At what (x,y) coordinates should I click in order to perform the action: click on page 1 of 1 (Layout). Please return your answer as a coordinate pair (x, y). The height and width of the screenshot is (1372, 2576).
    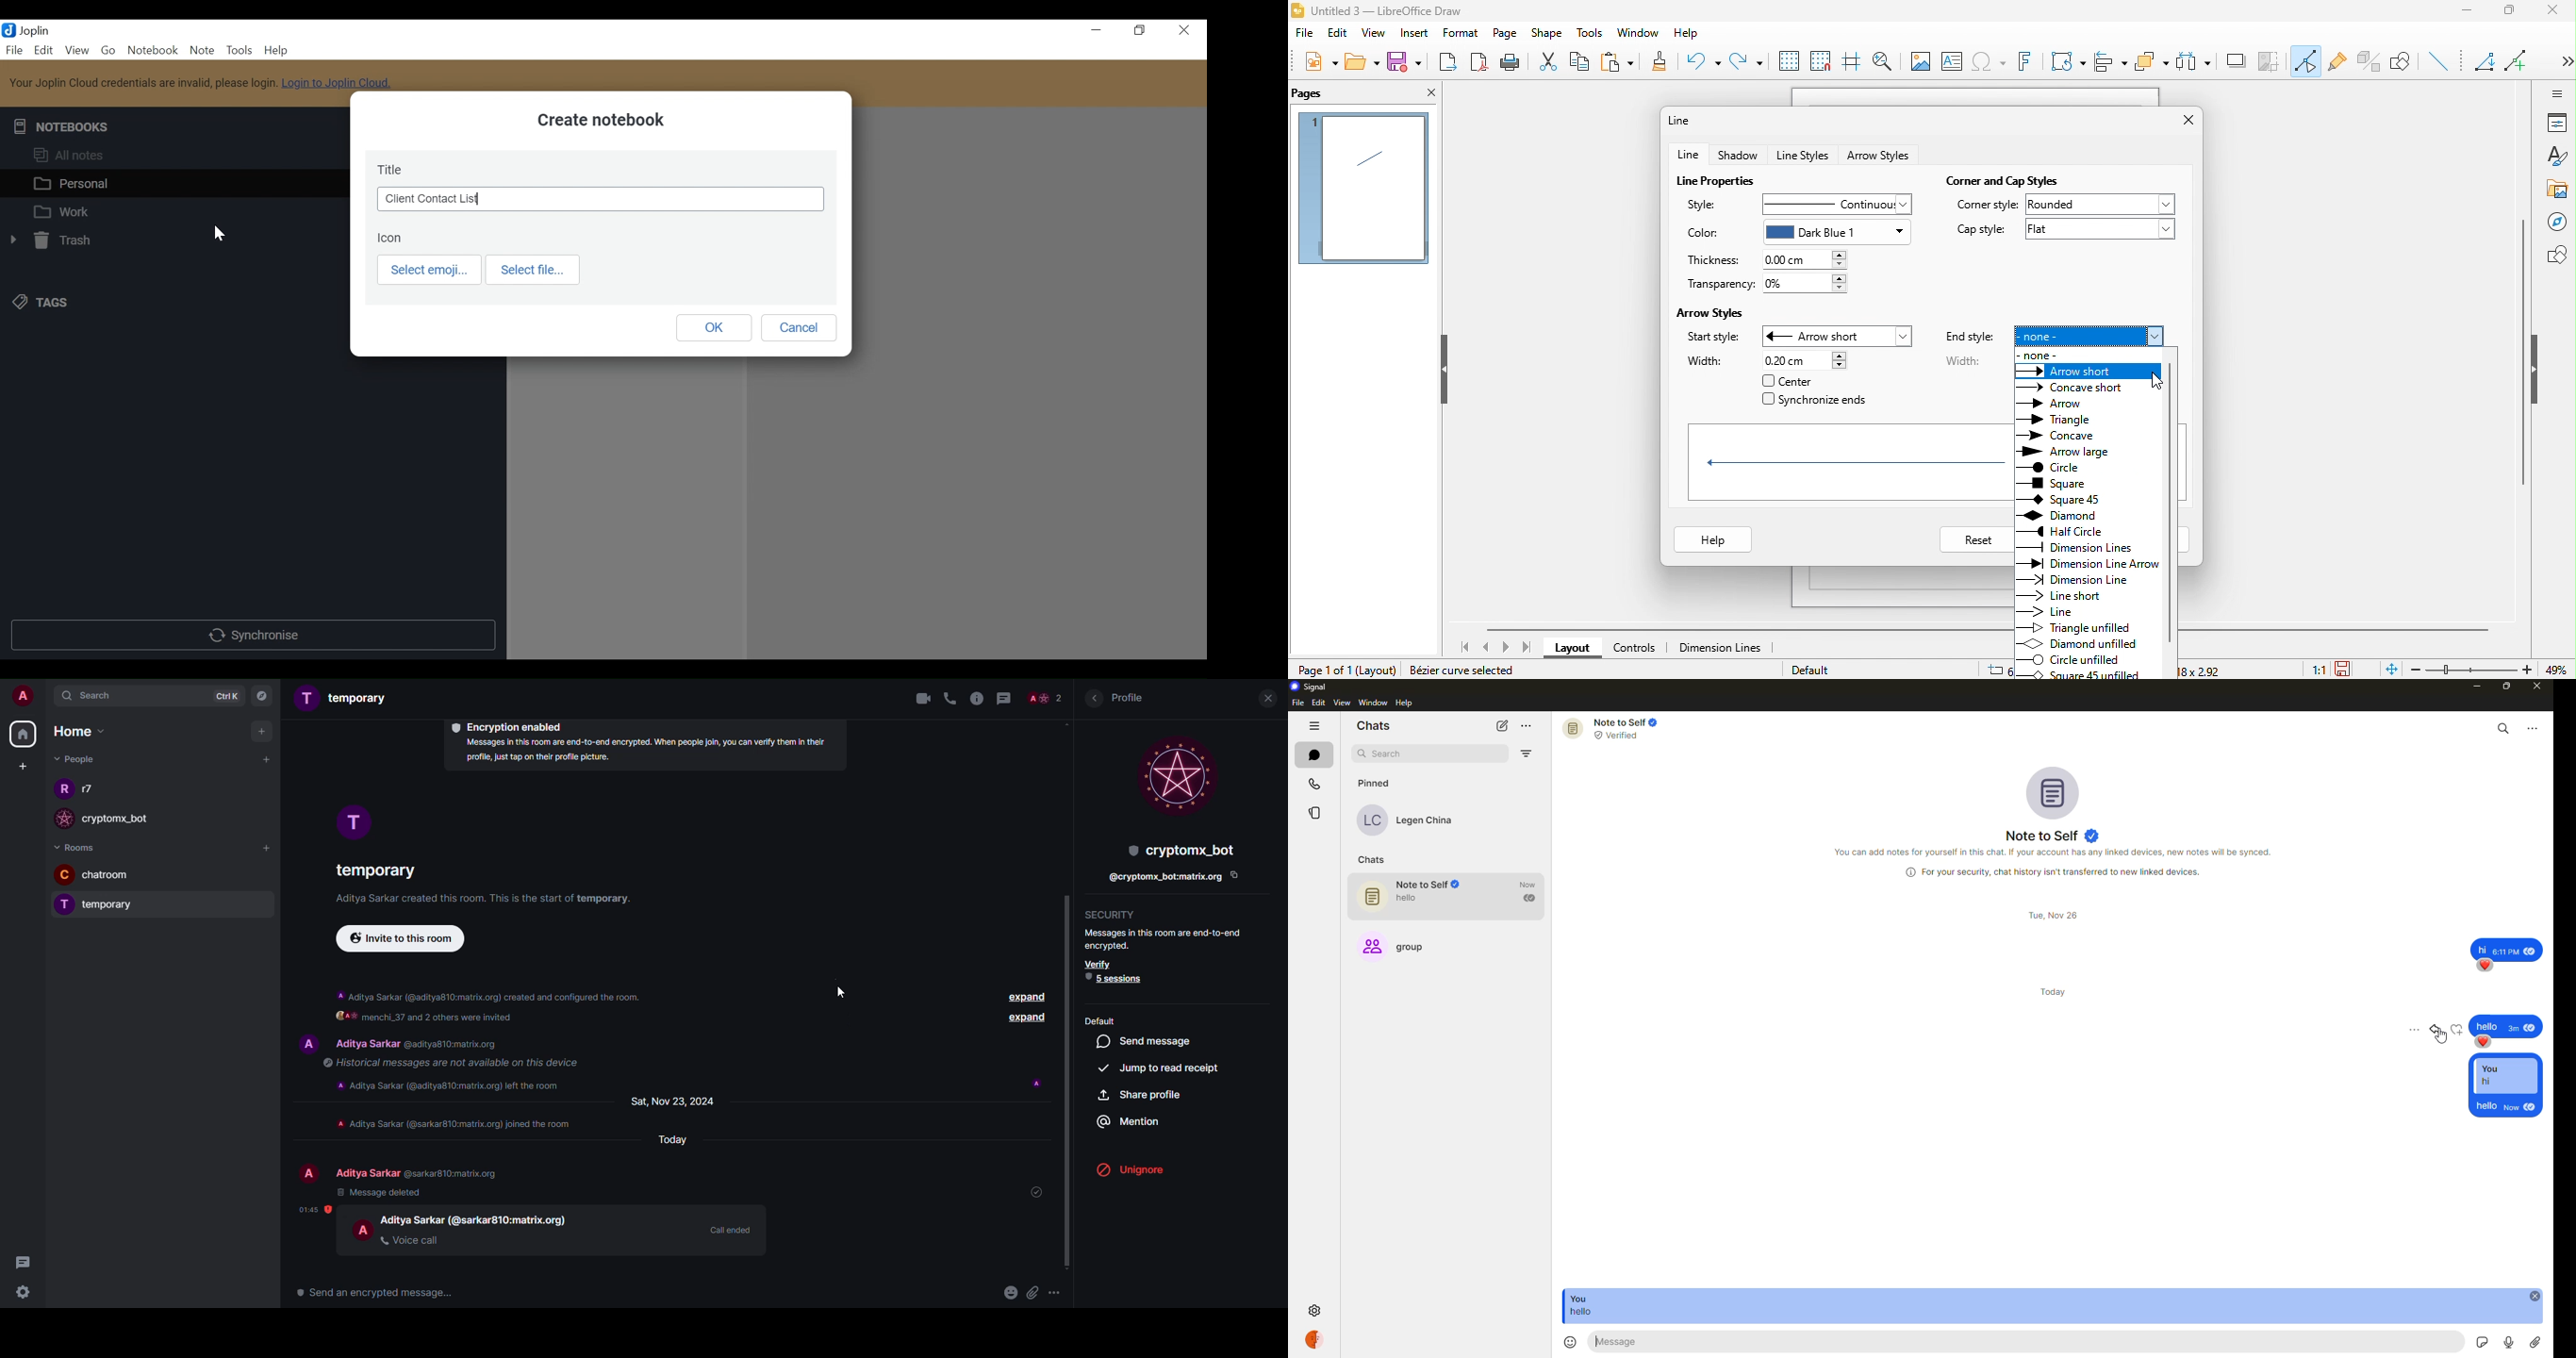
    Looking at the image, I should click on (1343, 668).